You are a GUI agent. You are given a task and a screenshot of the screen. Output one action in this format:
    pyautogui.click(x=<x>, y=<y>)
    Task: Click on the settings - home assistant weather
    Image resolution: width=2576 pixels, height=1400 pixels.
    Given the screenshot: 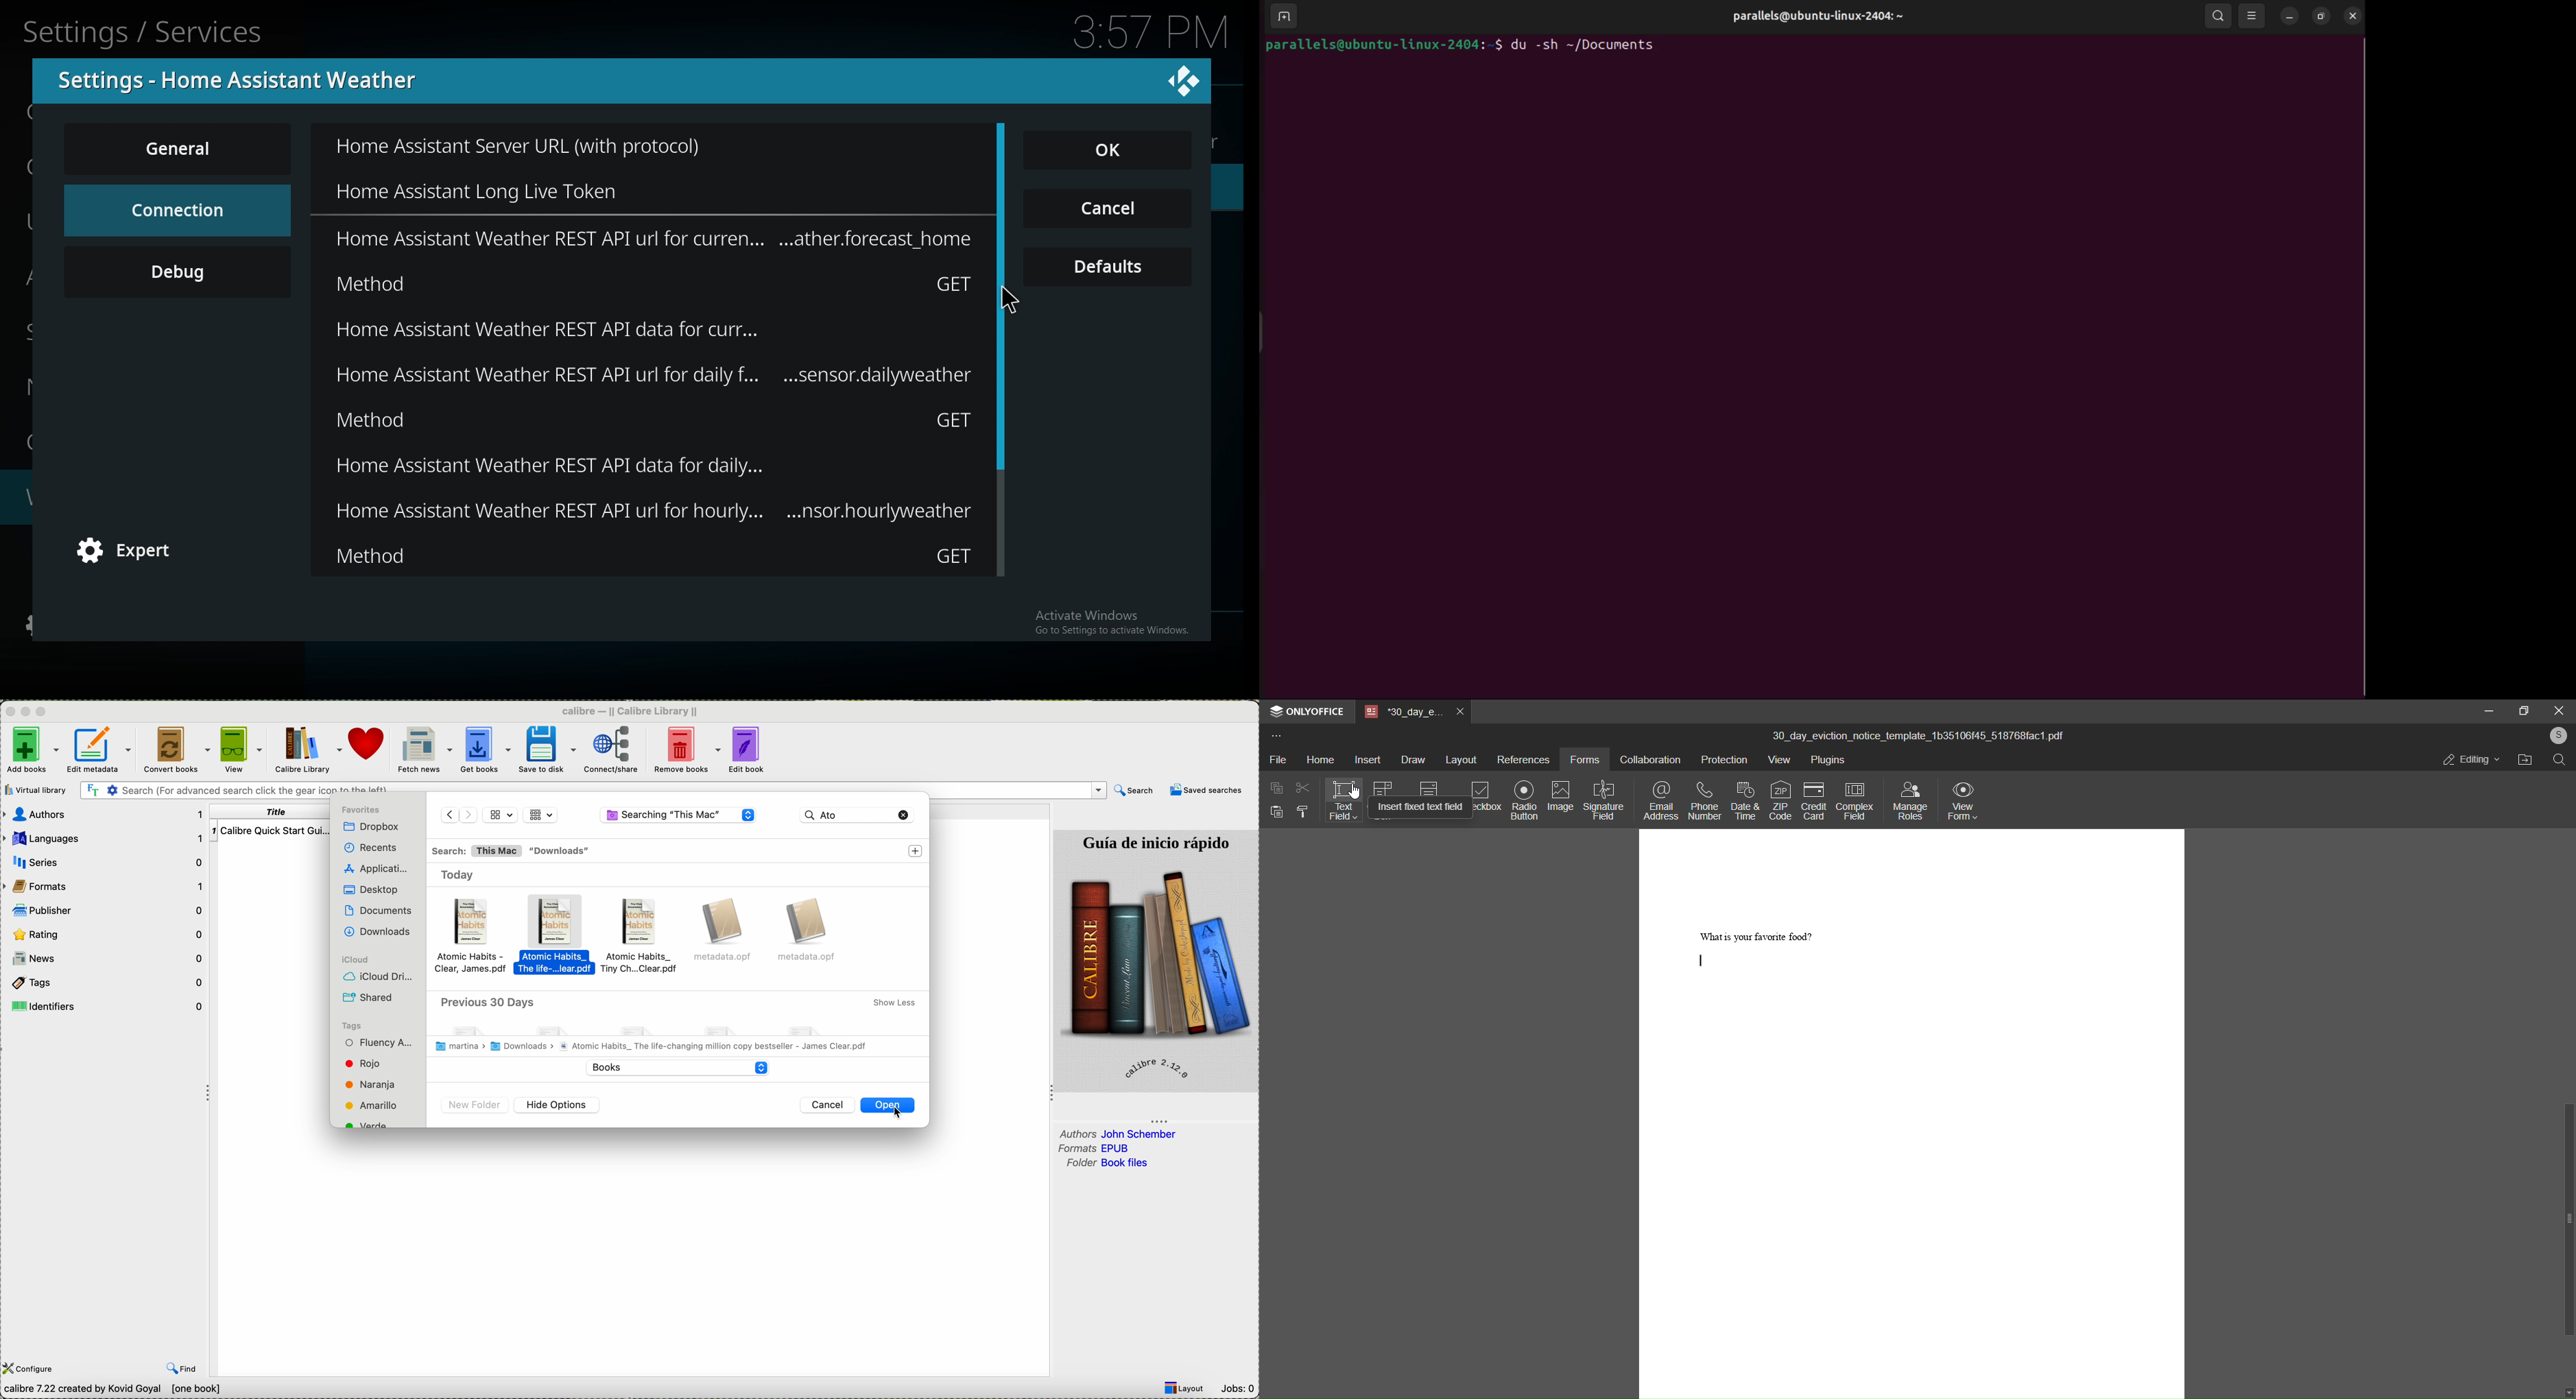 What is the action you would take?
    pyautogui.click(x=245, y=80)
    